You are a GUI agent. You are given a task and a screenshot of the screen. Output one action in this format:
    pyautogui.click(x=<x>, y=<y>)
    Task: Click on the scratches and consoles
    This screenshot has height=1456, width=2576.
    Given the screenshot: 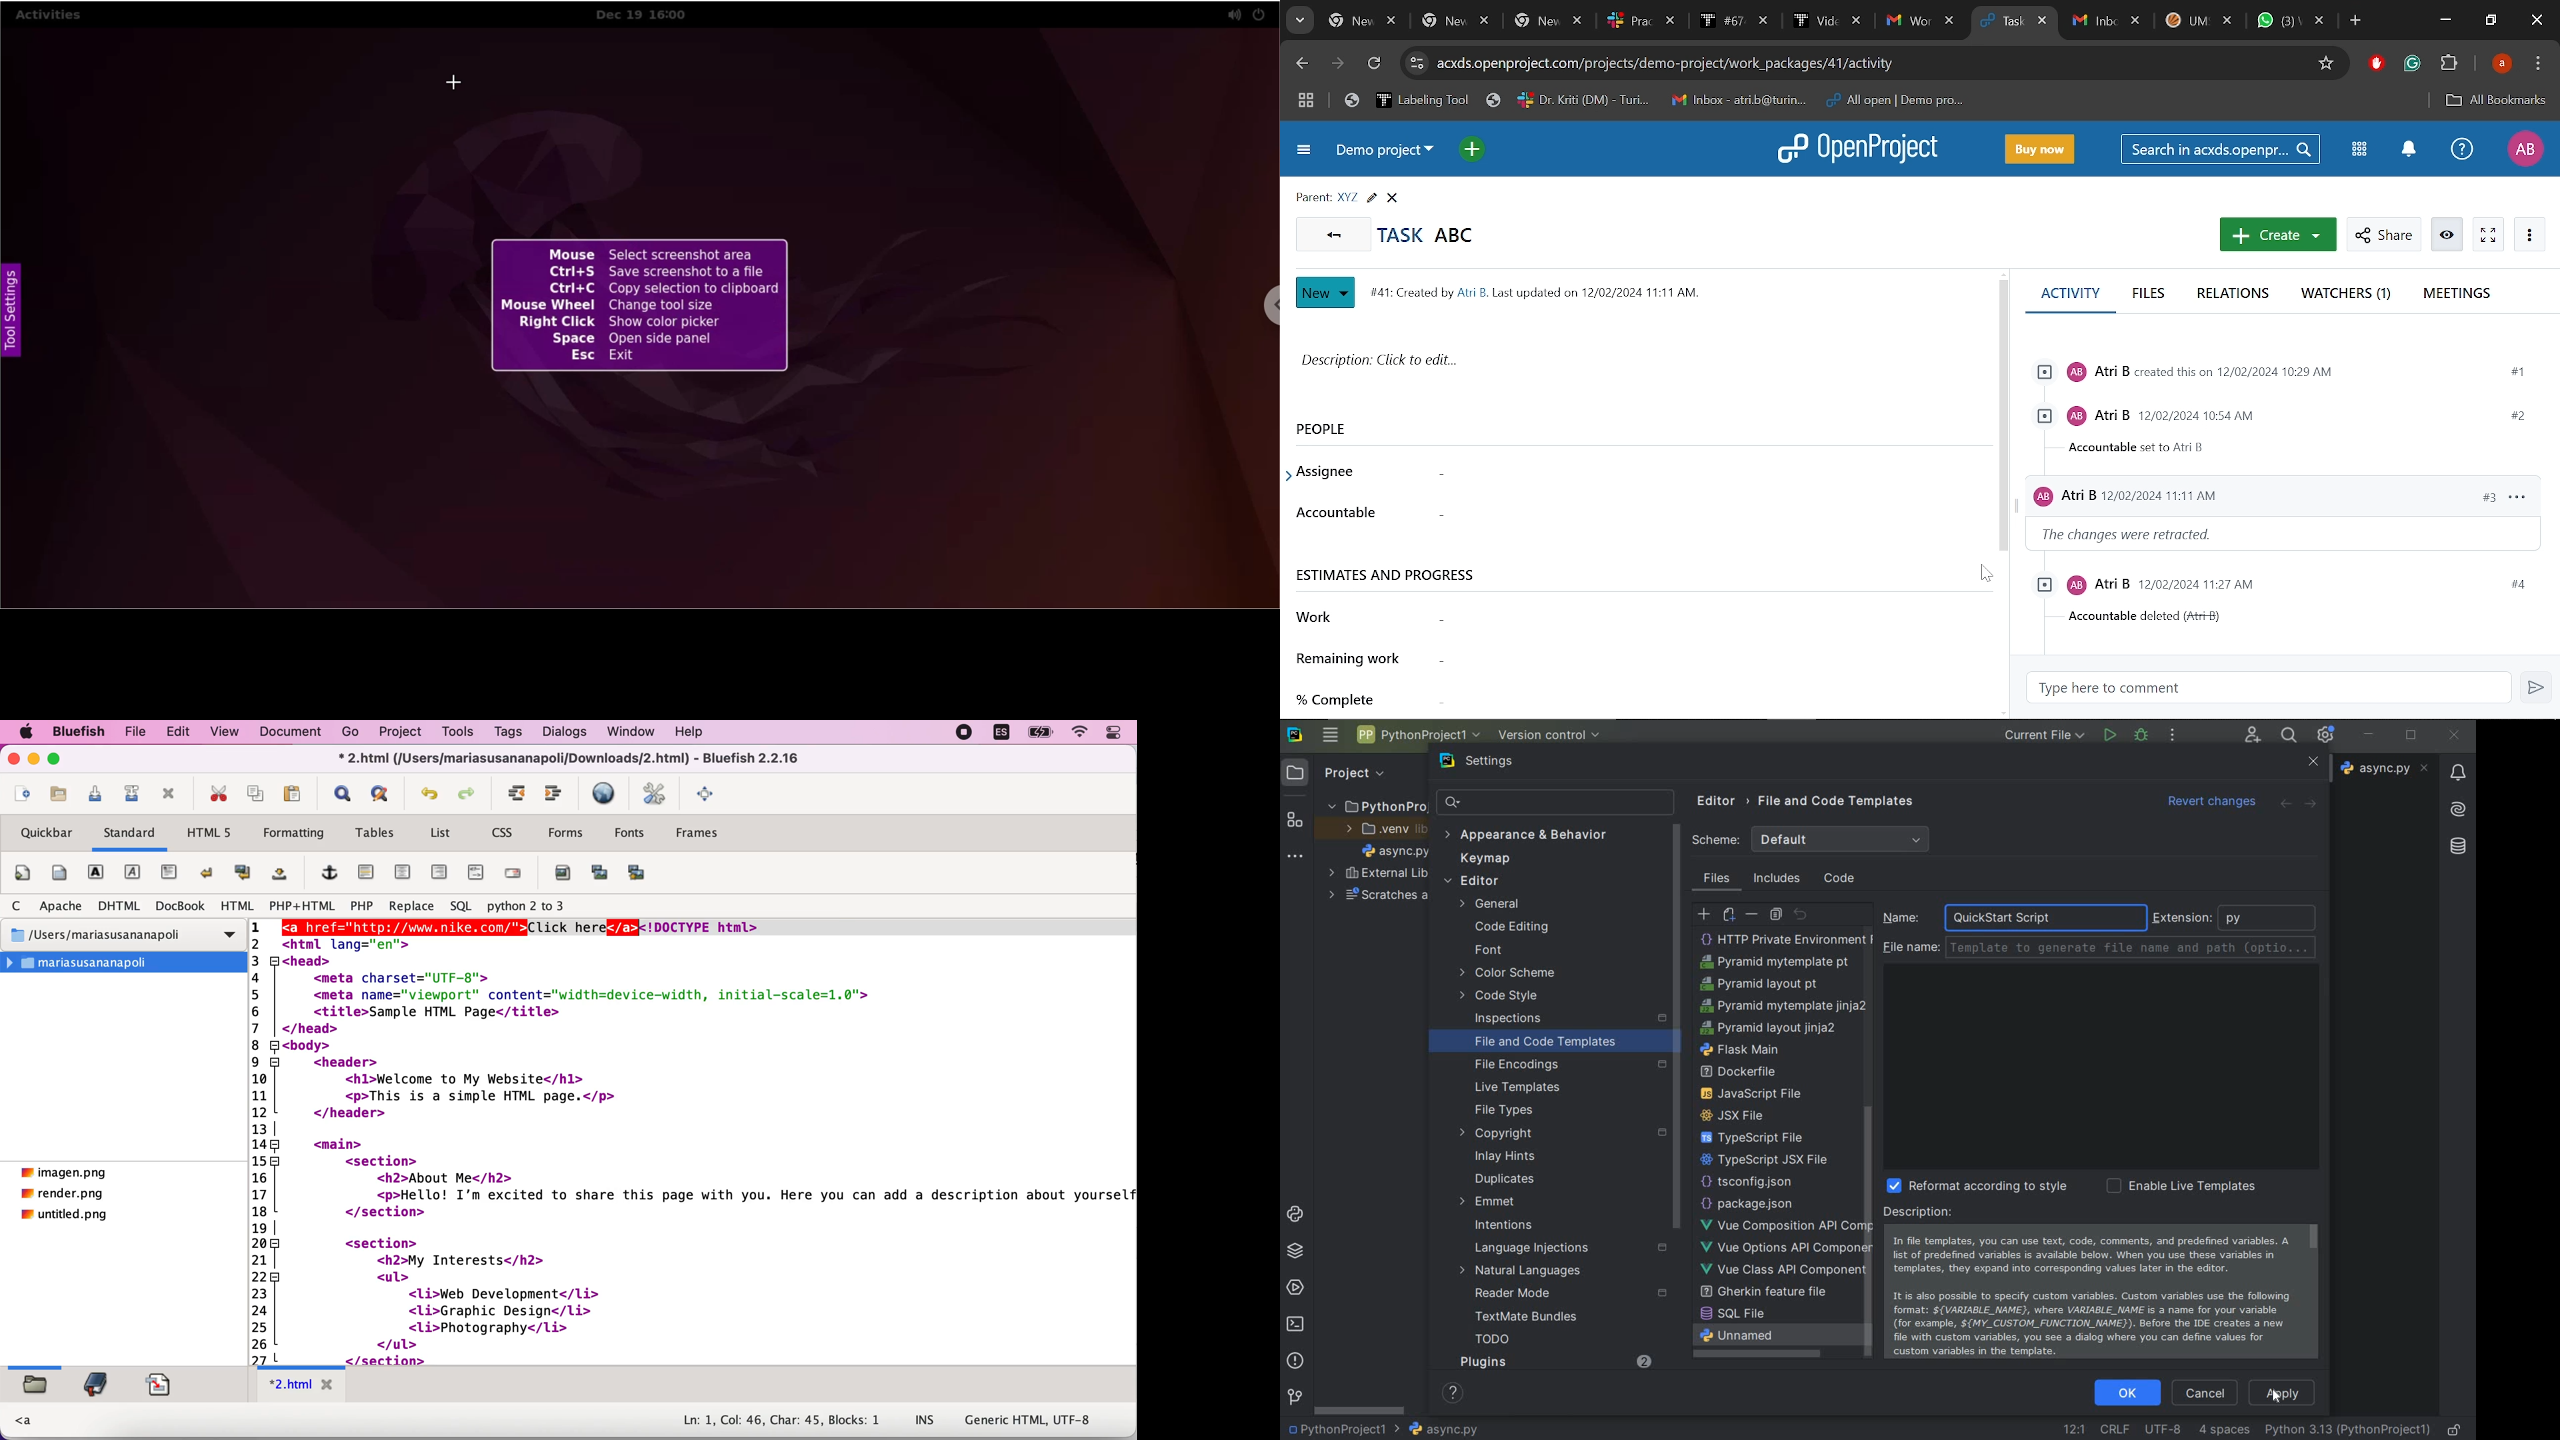 What is the action you would take?
    pyautogui.click(x=1387, y=896)
    